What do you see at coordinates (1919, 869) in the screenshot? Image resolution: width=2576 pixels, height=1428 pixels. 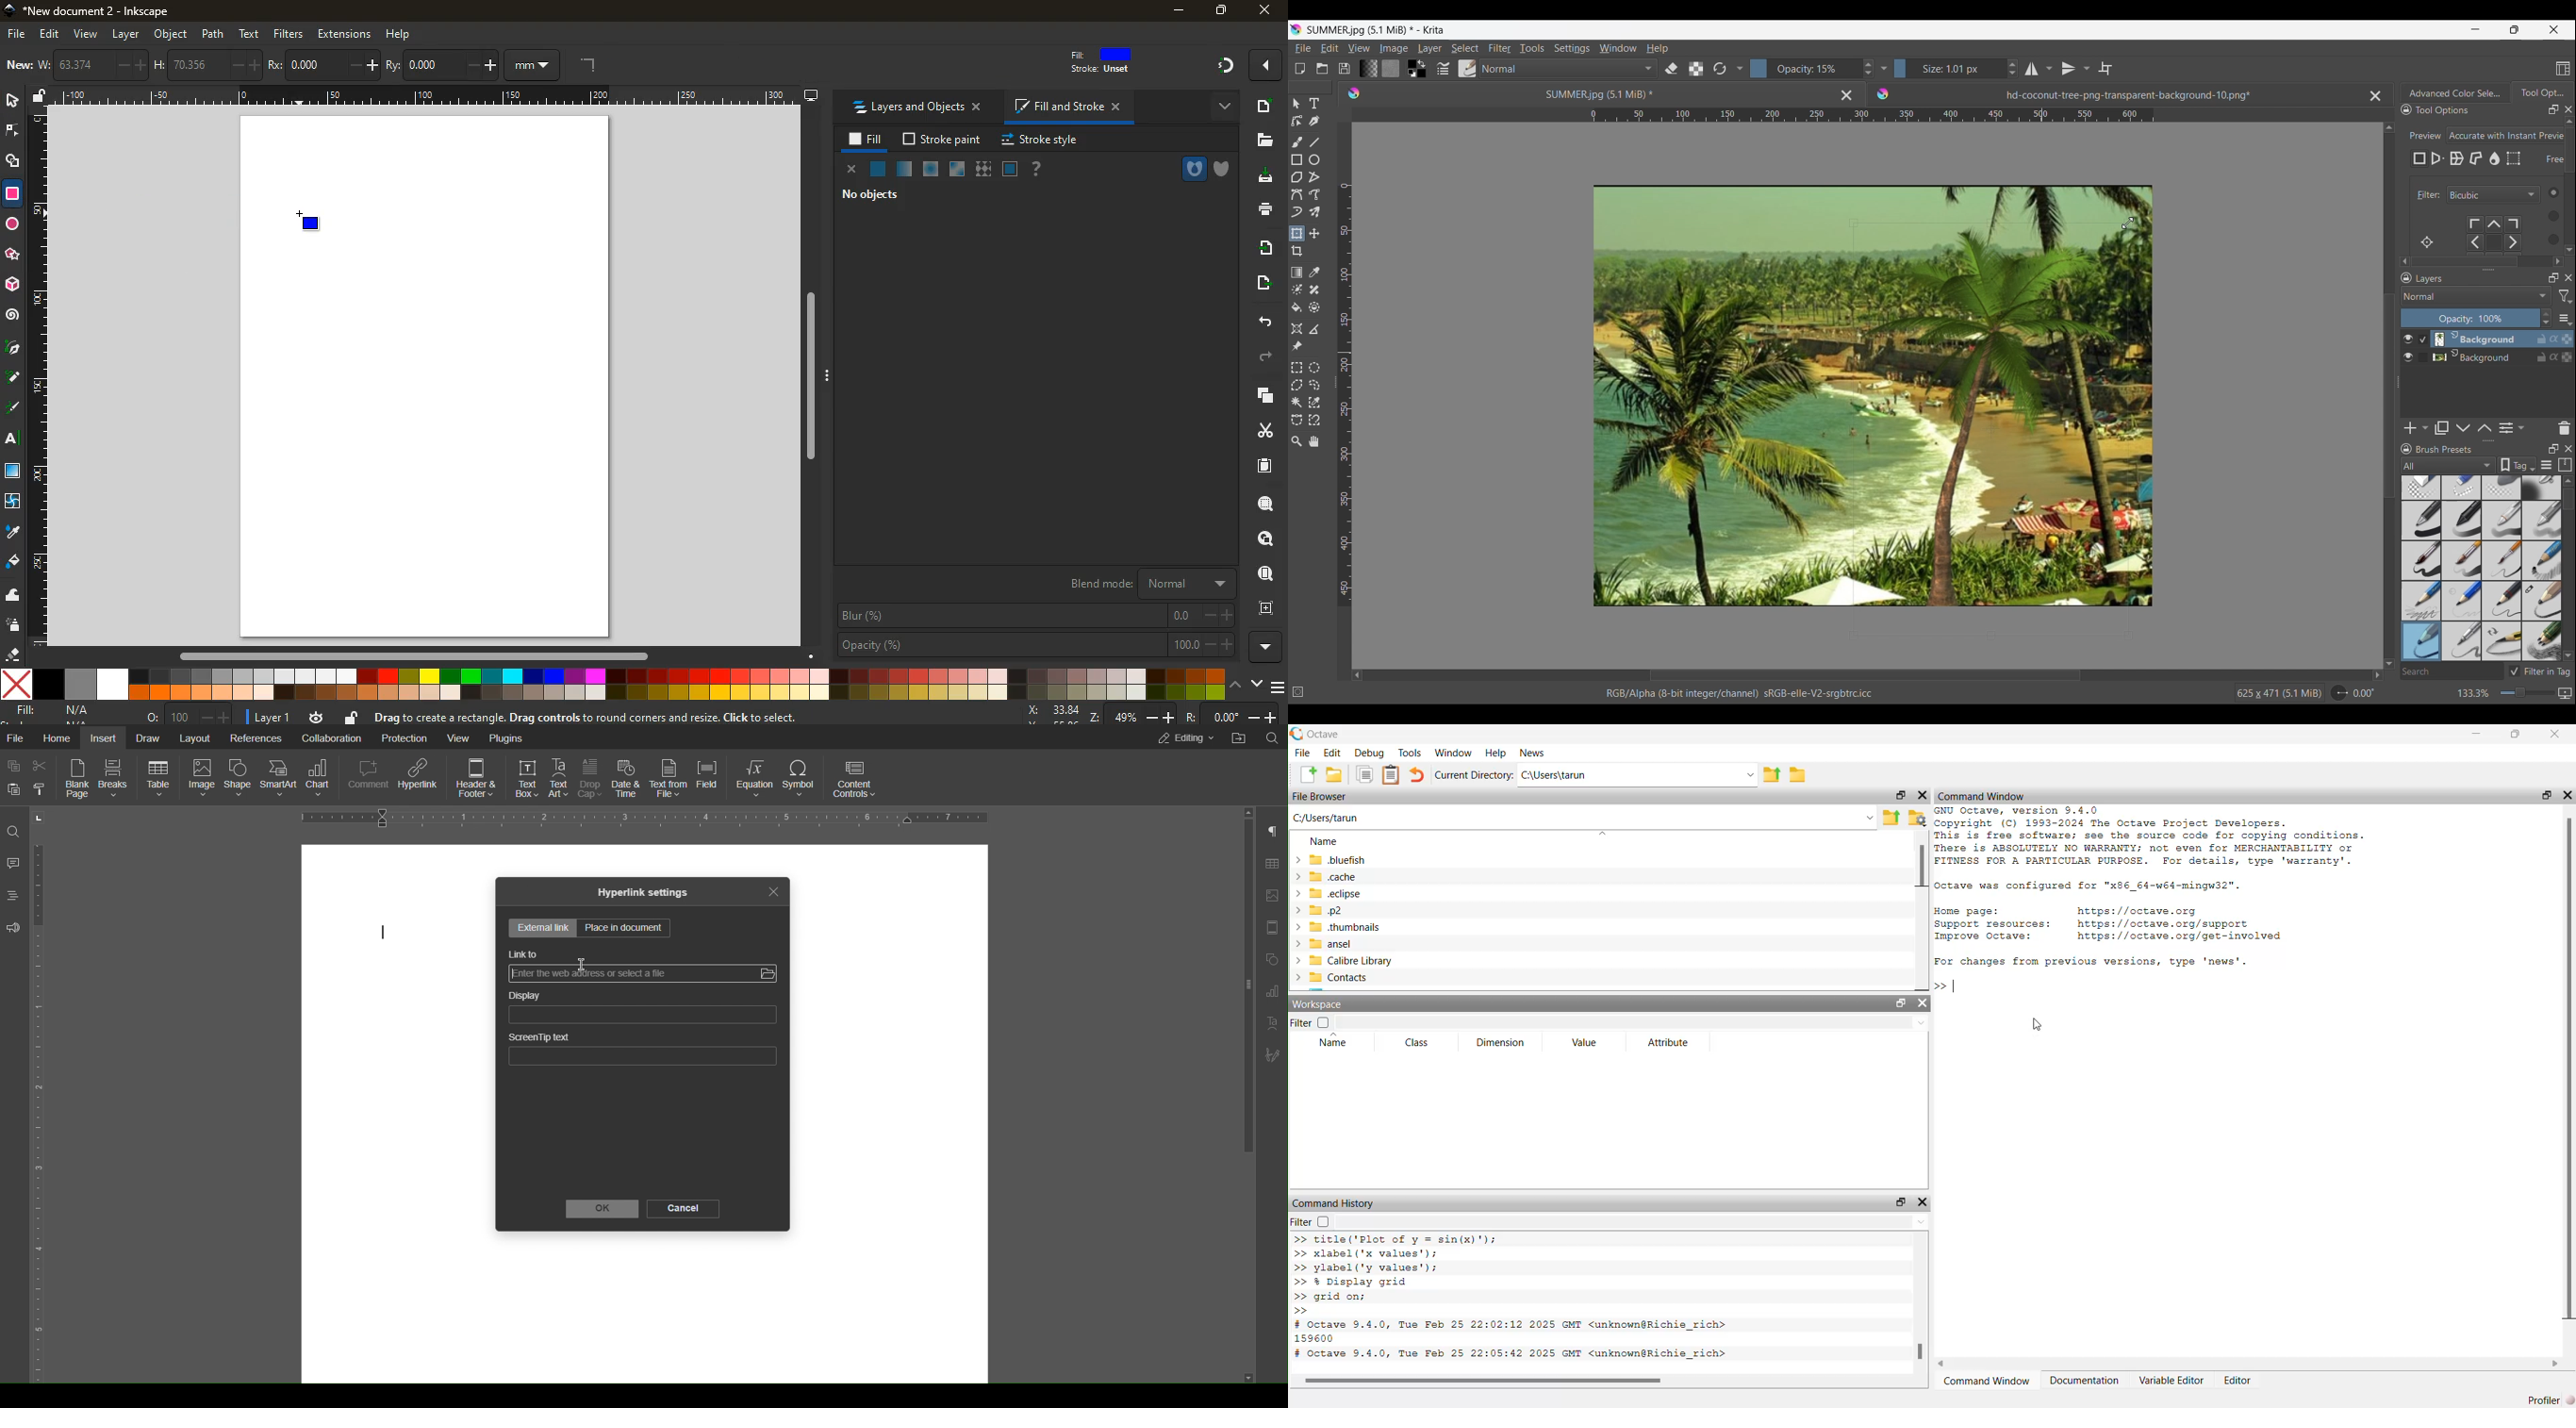 I see `scroll bar` at bounding box center [1919, 869].